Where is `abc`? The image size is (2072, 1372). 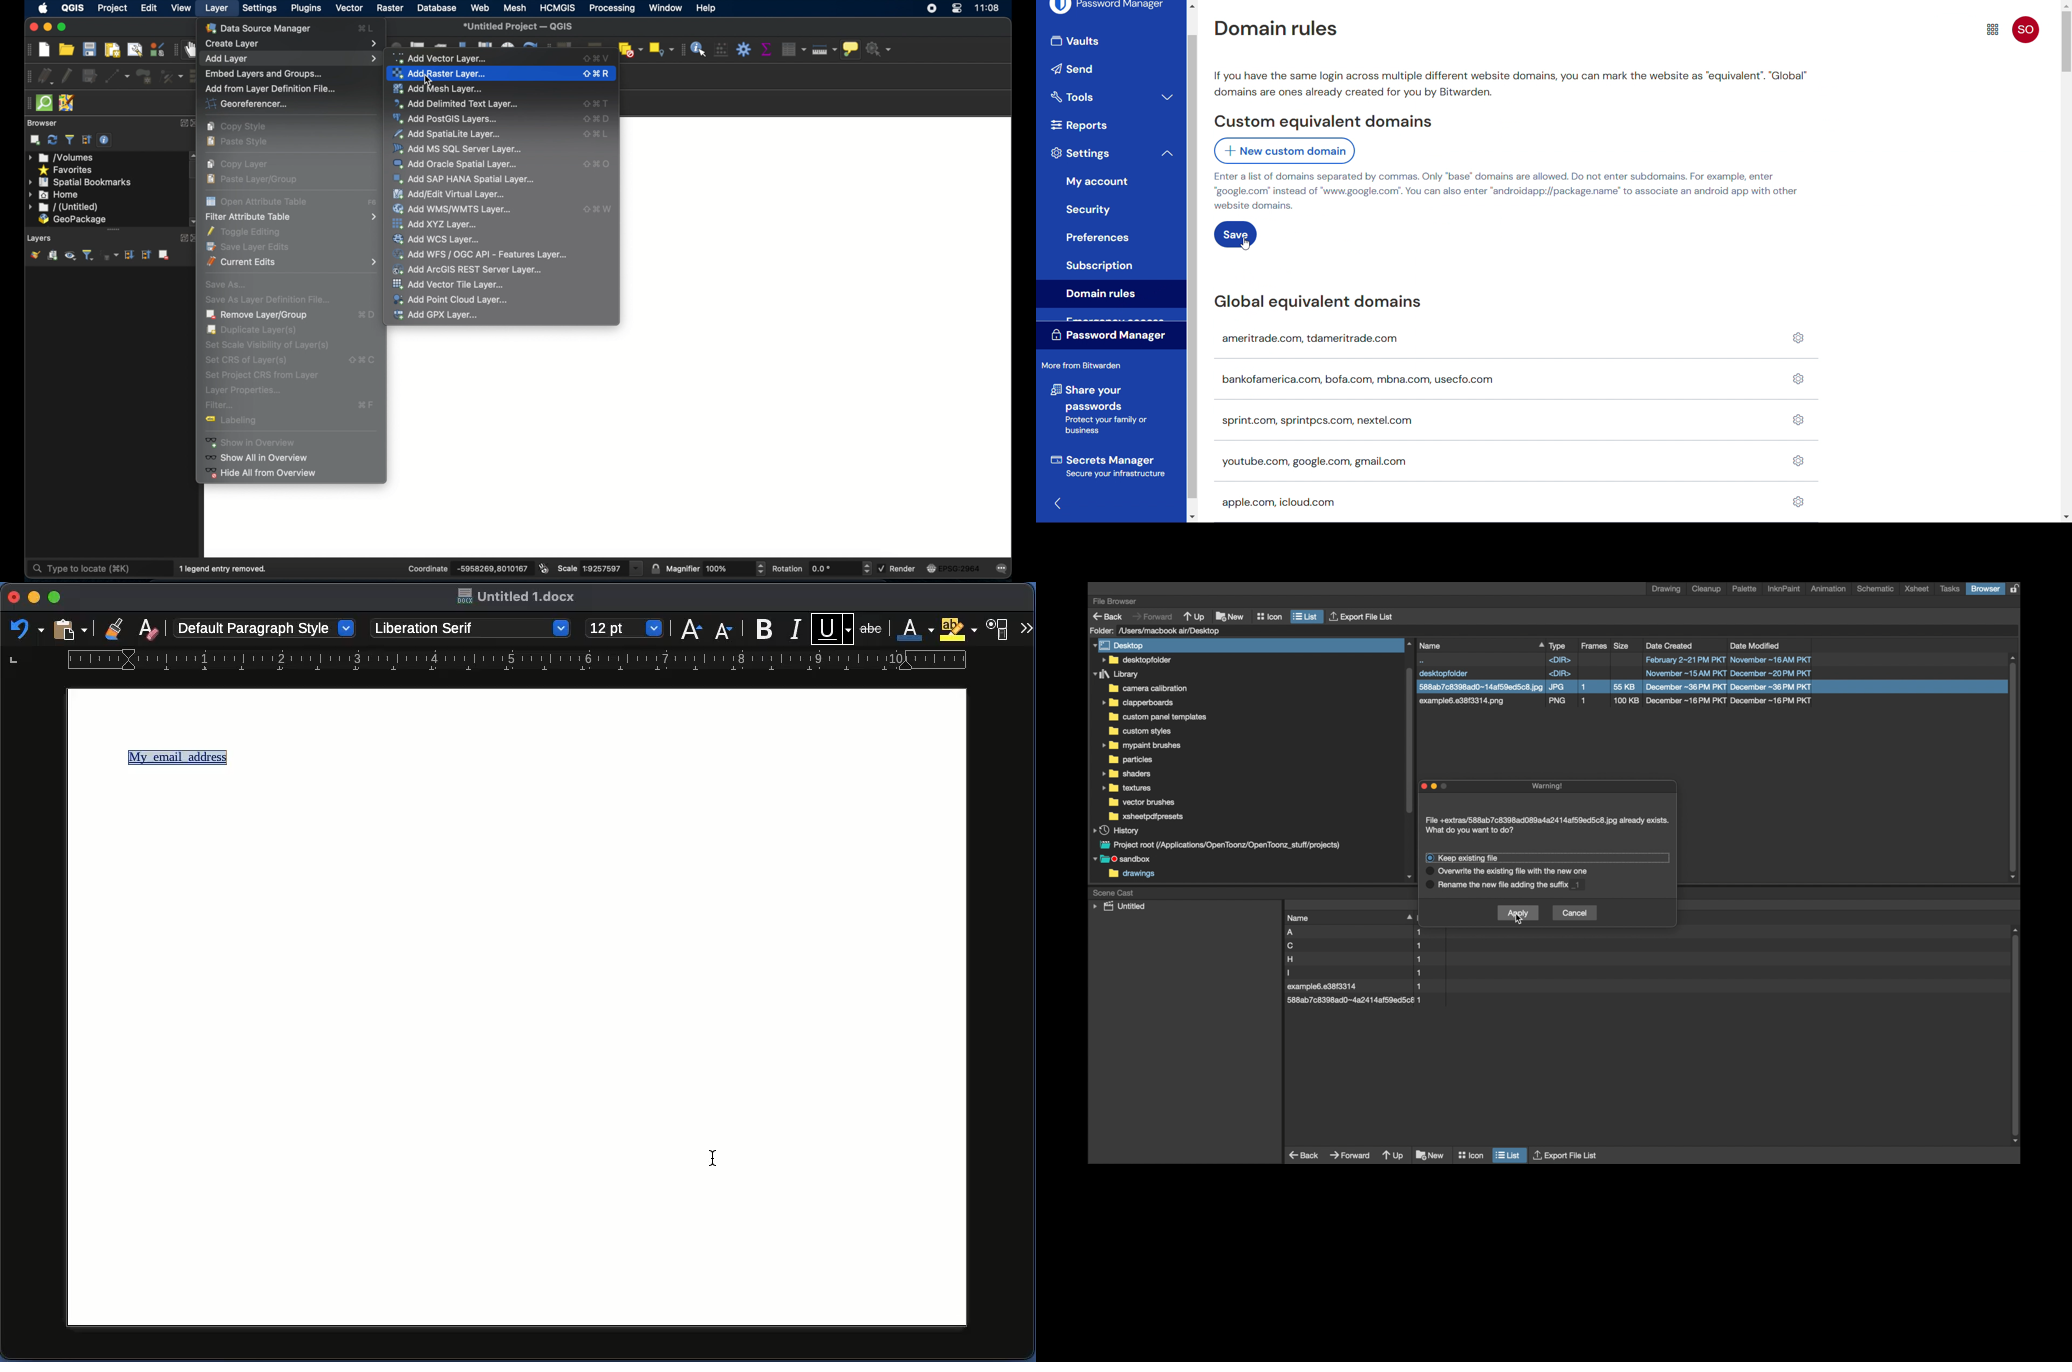
abc is located at coordinates (871, 632).